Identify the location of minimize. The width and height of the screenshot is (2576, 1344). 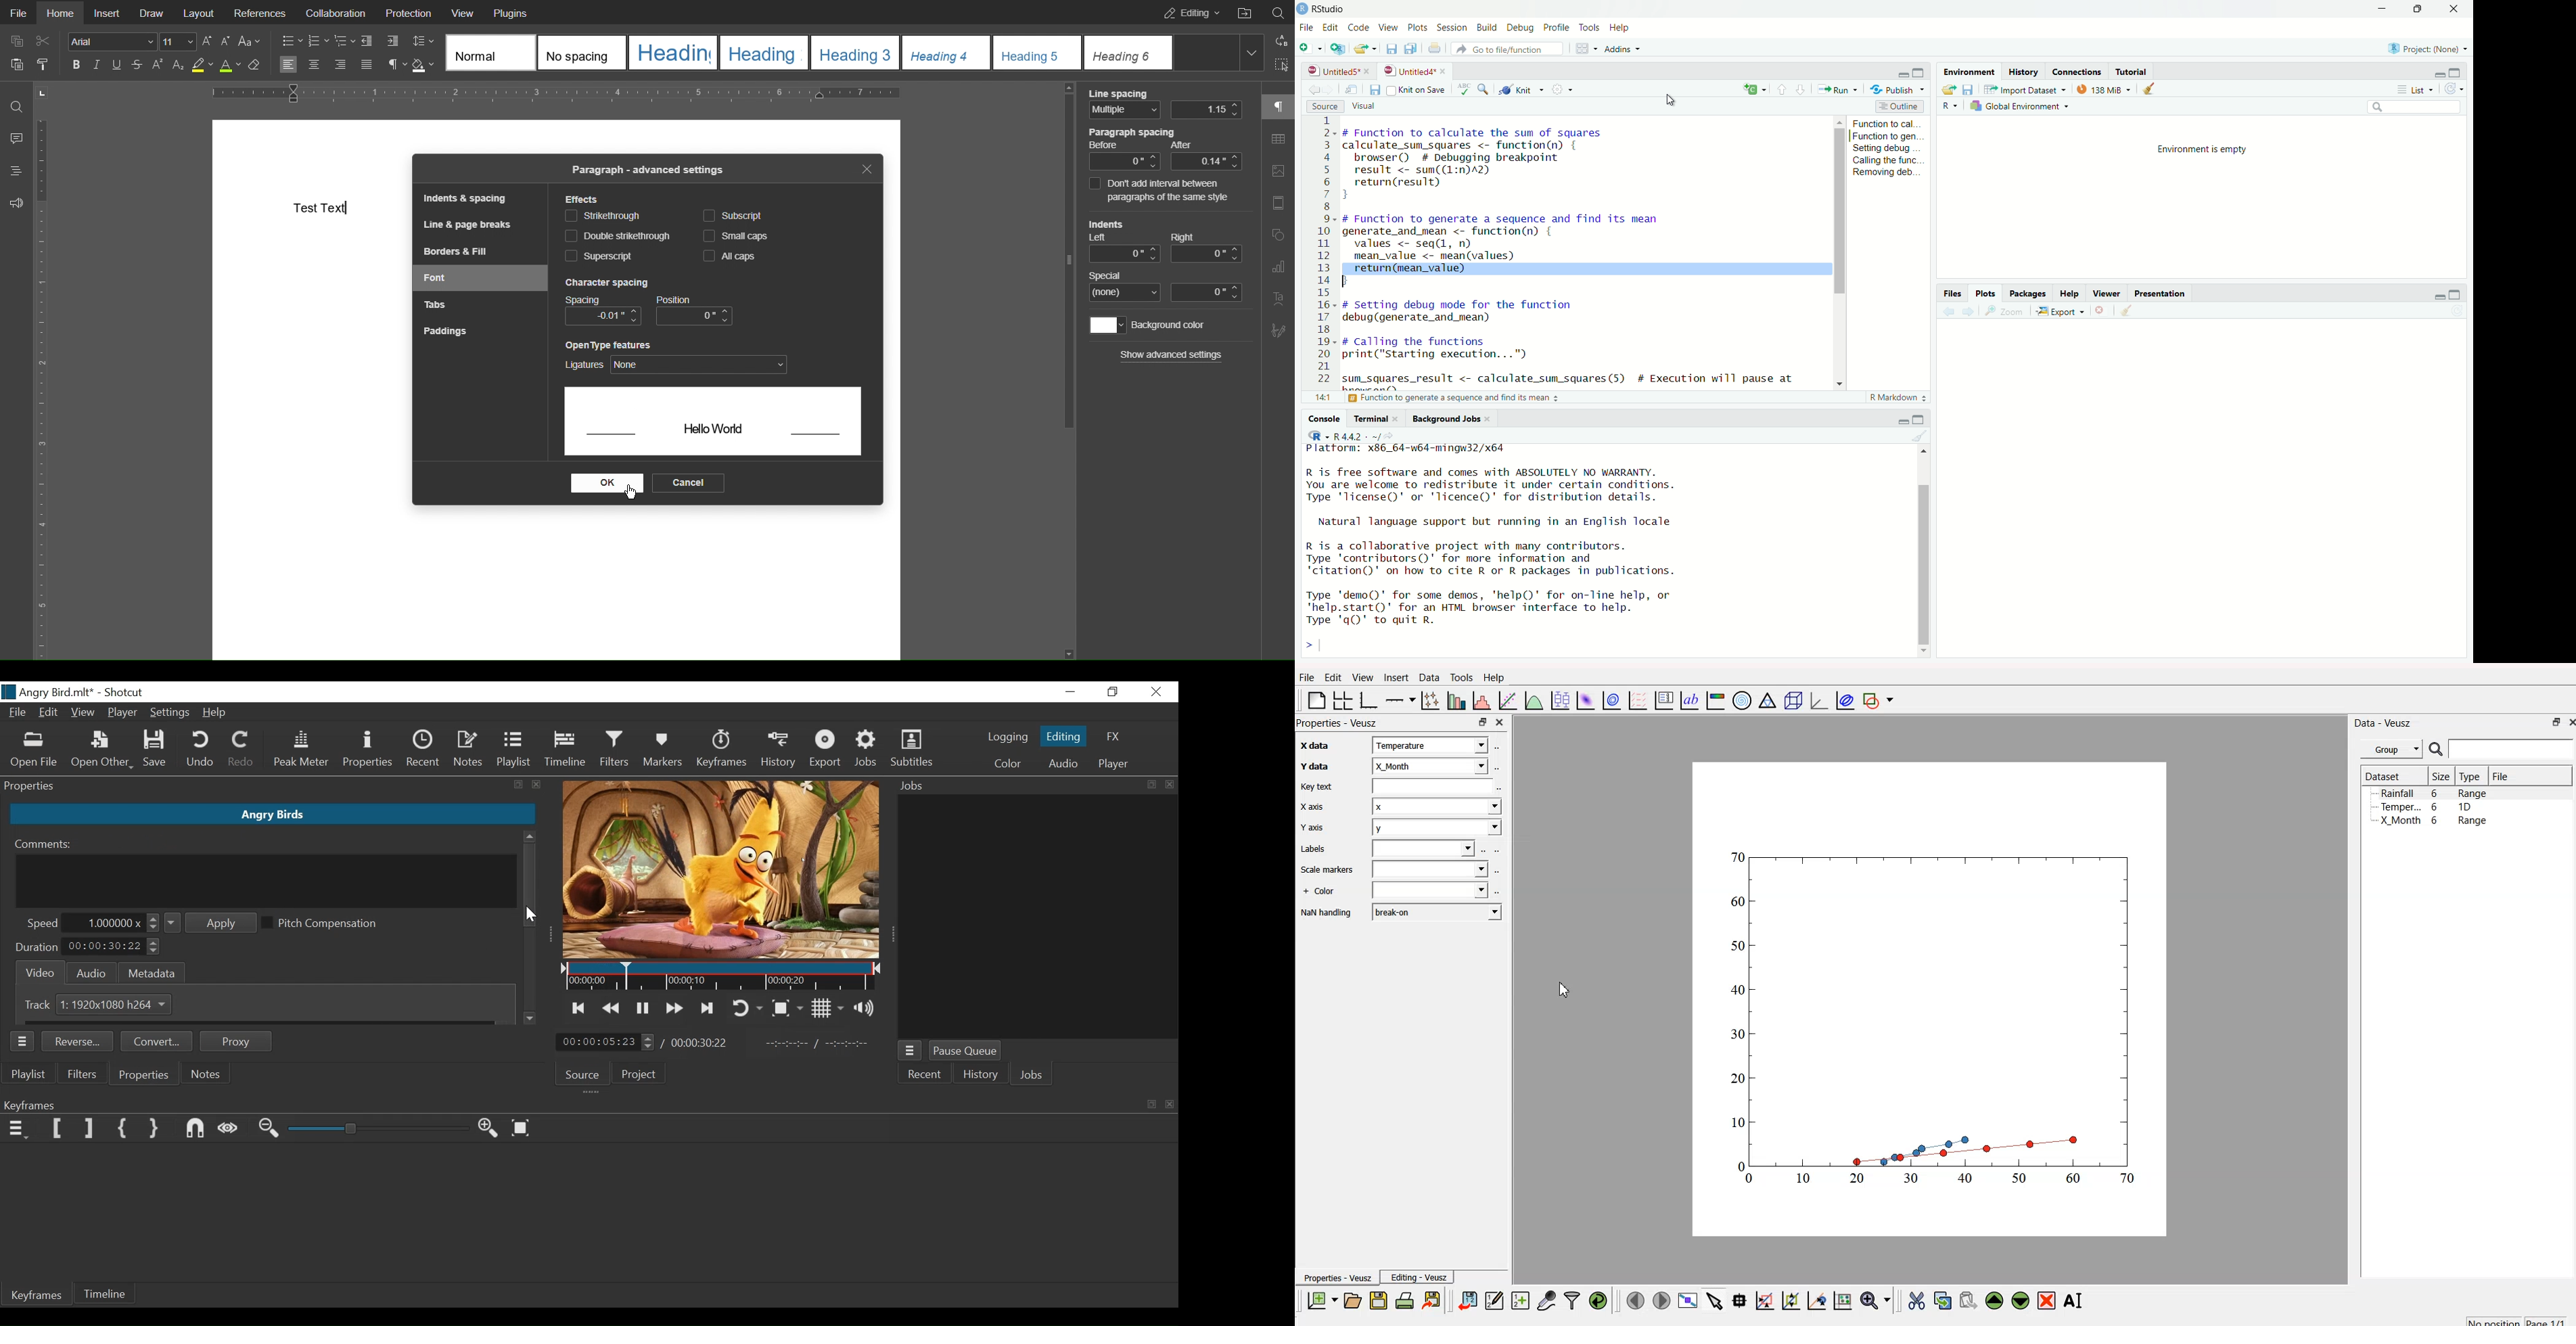
(1899, 74).